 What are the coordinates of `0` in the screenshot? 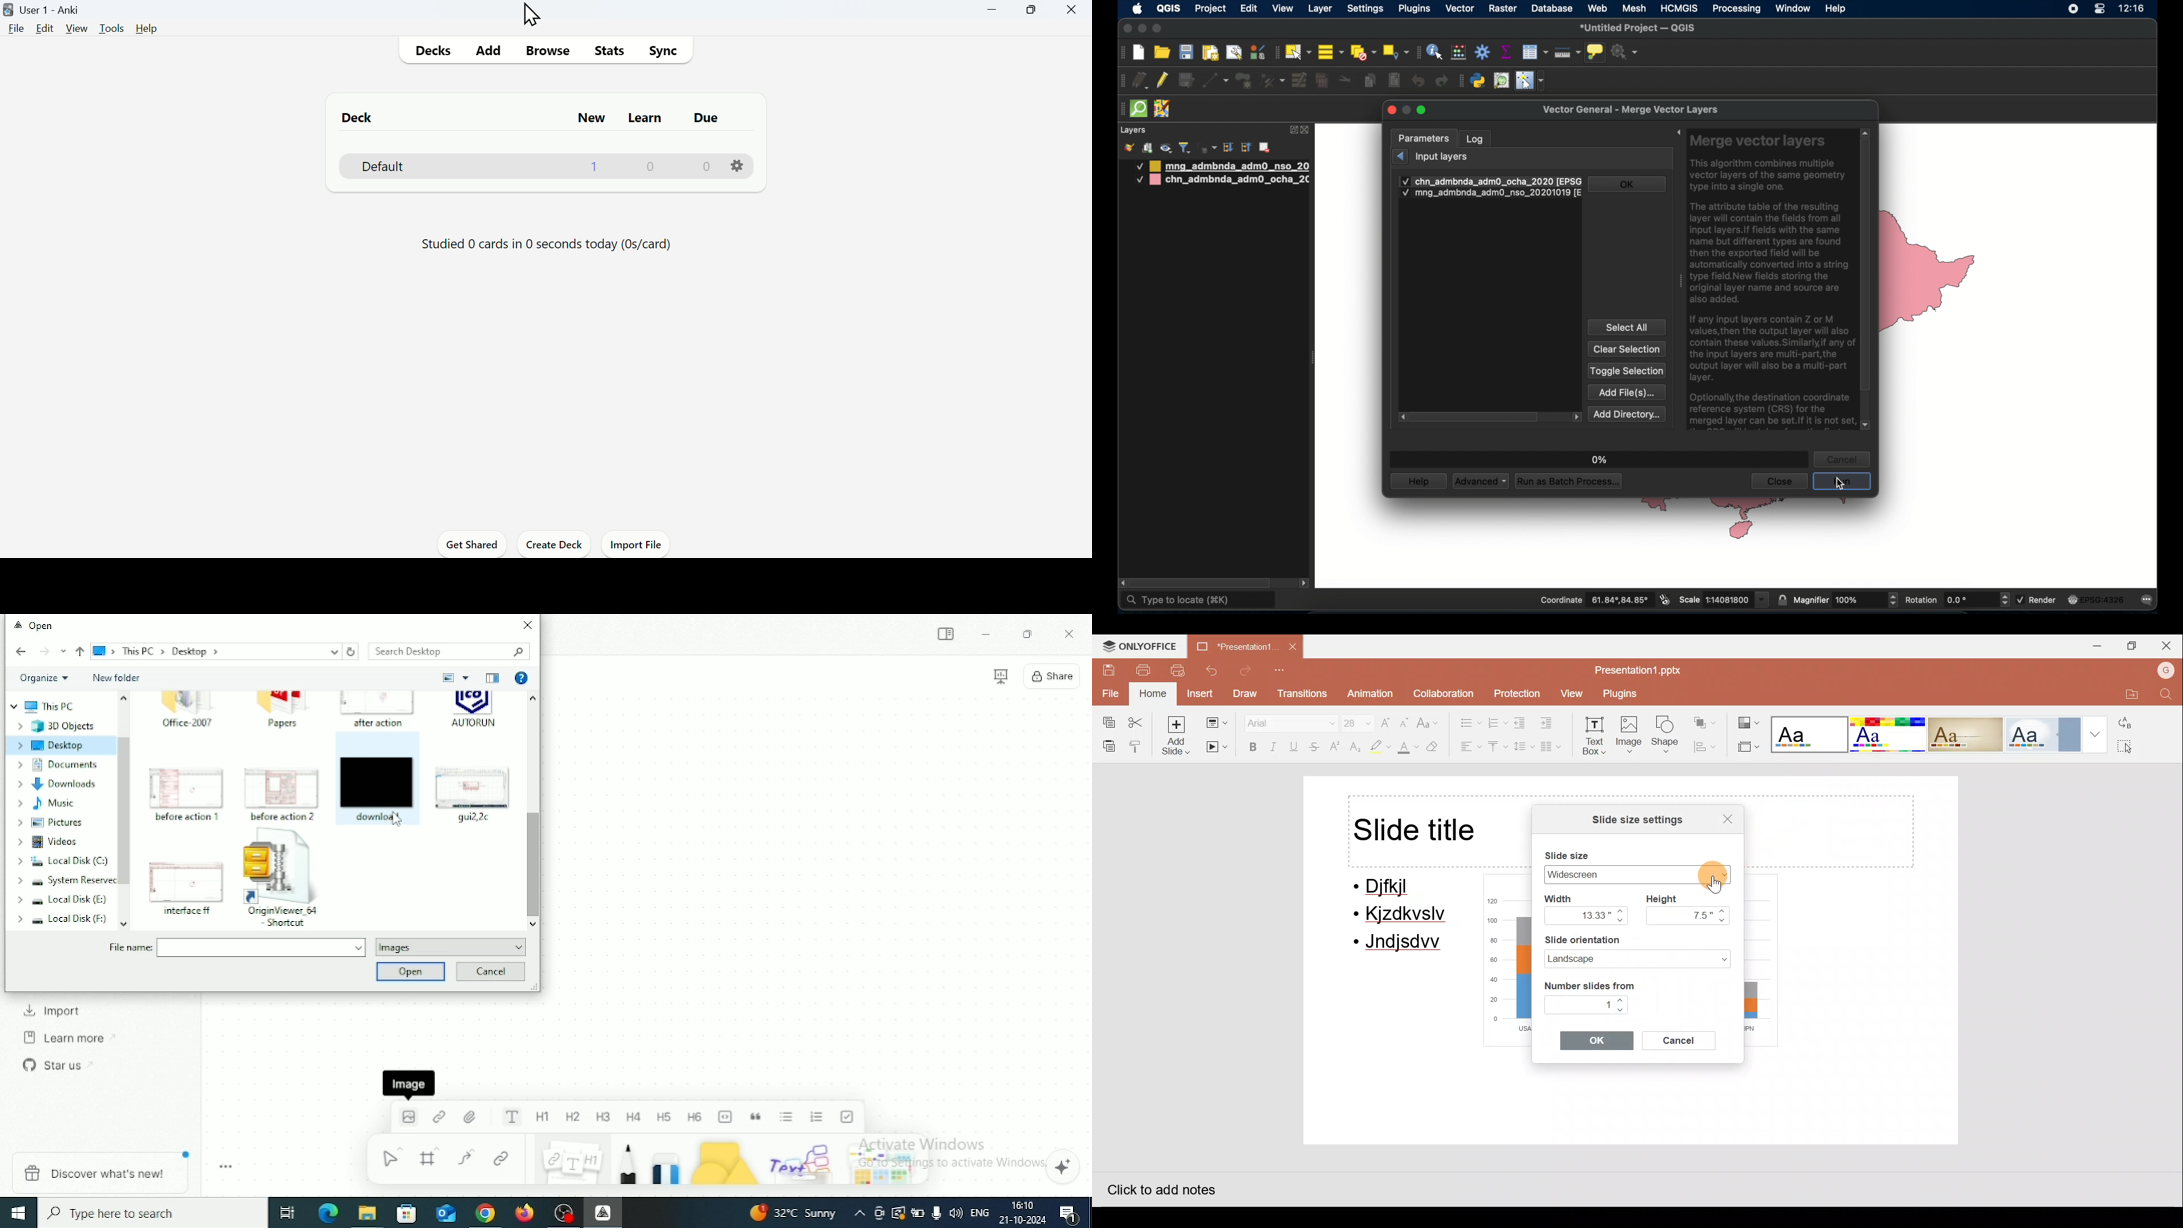 It's located at (653, 167).